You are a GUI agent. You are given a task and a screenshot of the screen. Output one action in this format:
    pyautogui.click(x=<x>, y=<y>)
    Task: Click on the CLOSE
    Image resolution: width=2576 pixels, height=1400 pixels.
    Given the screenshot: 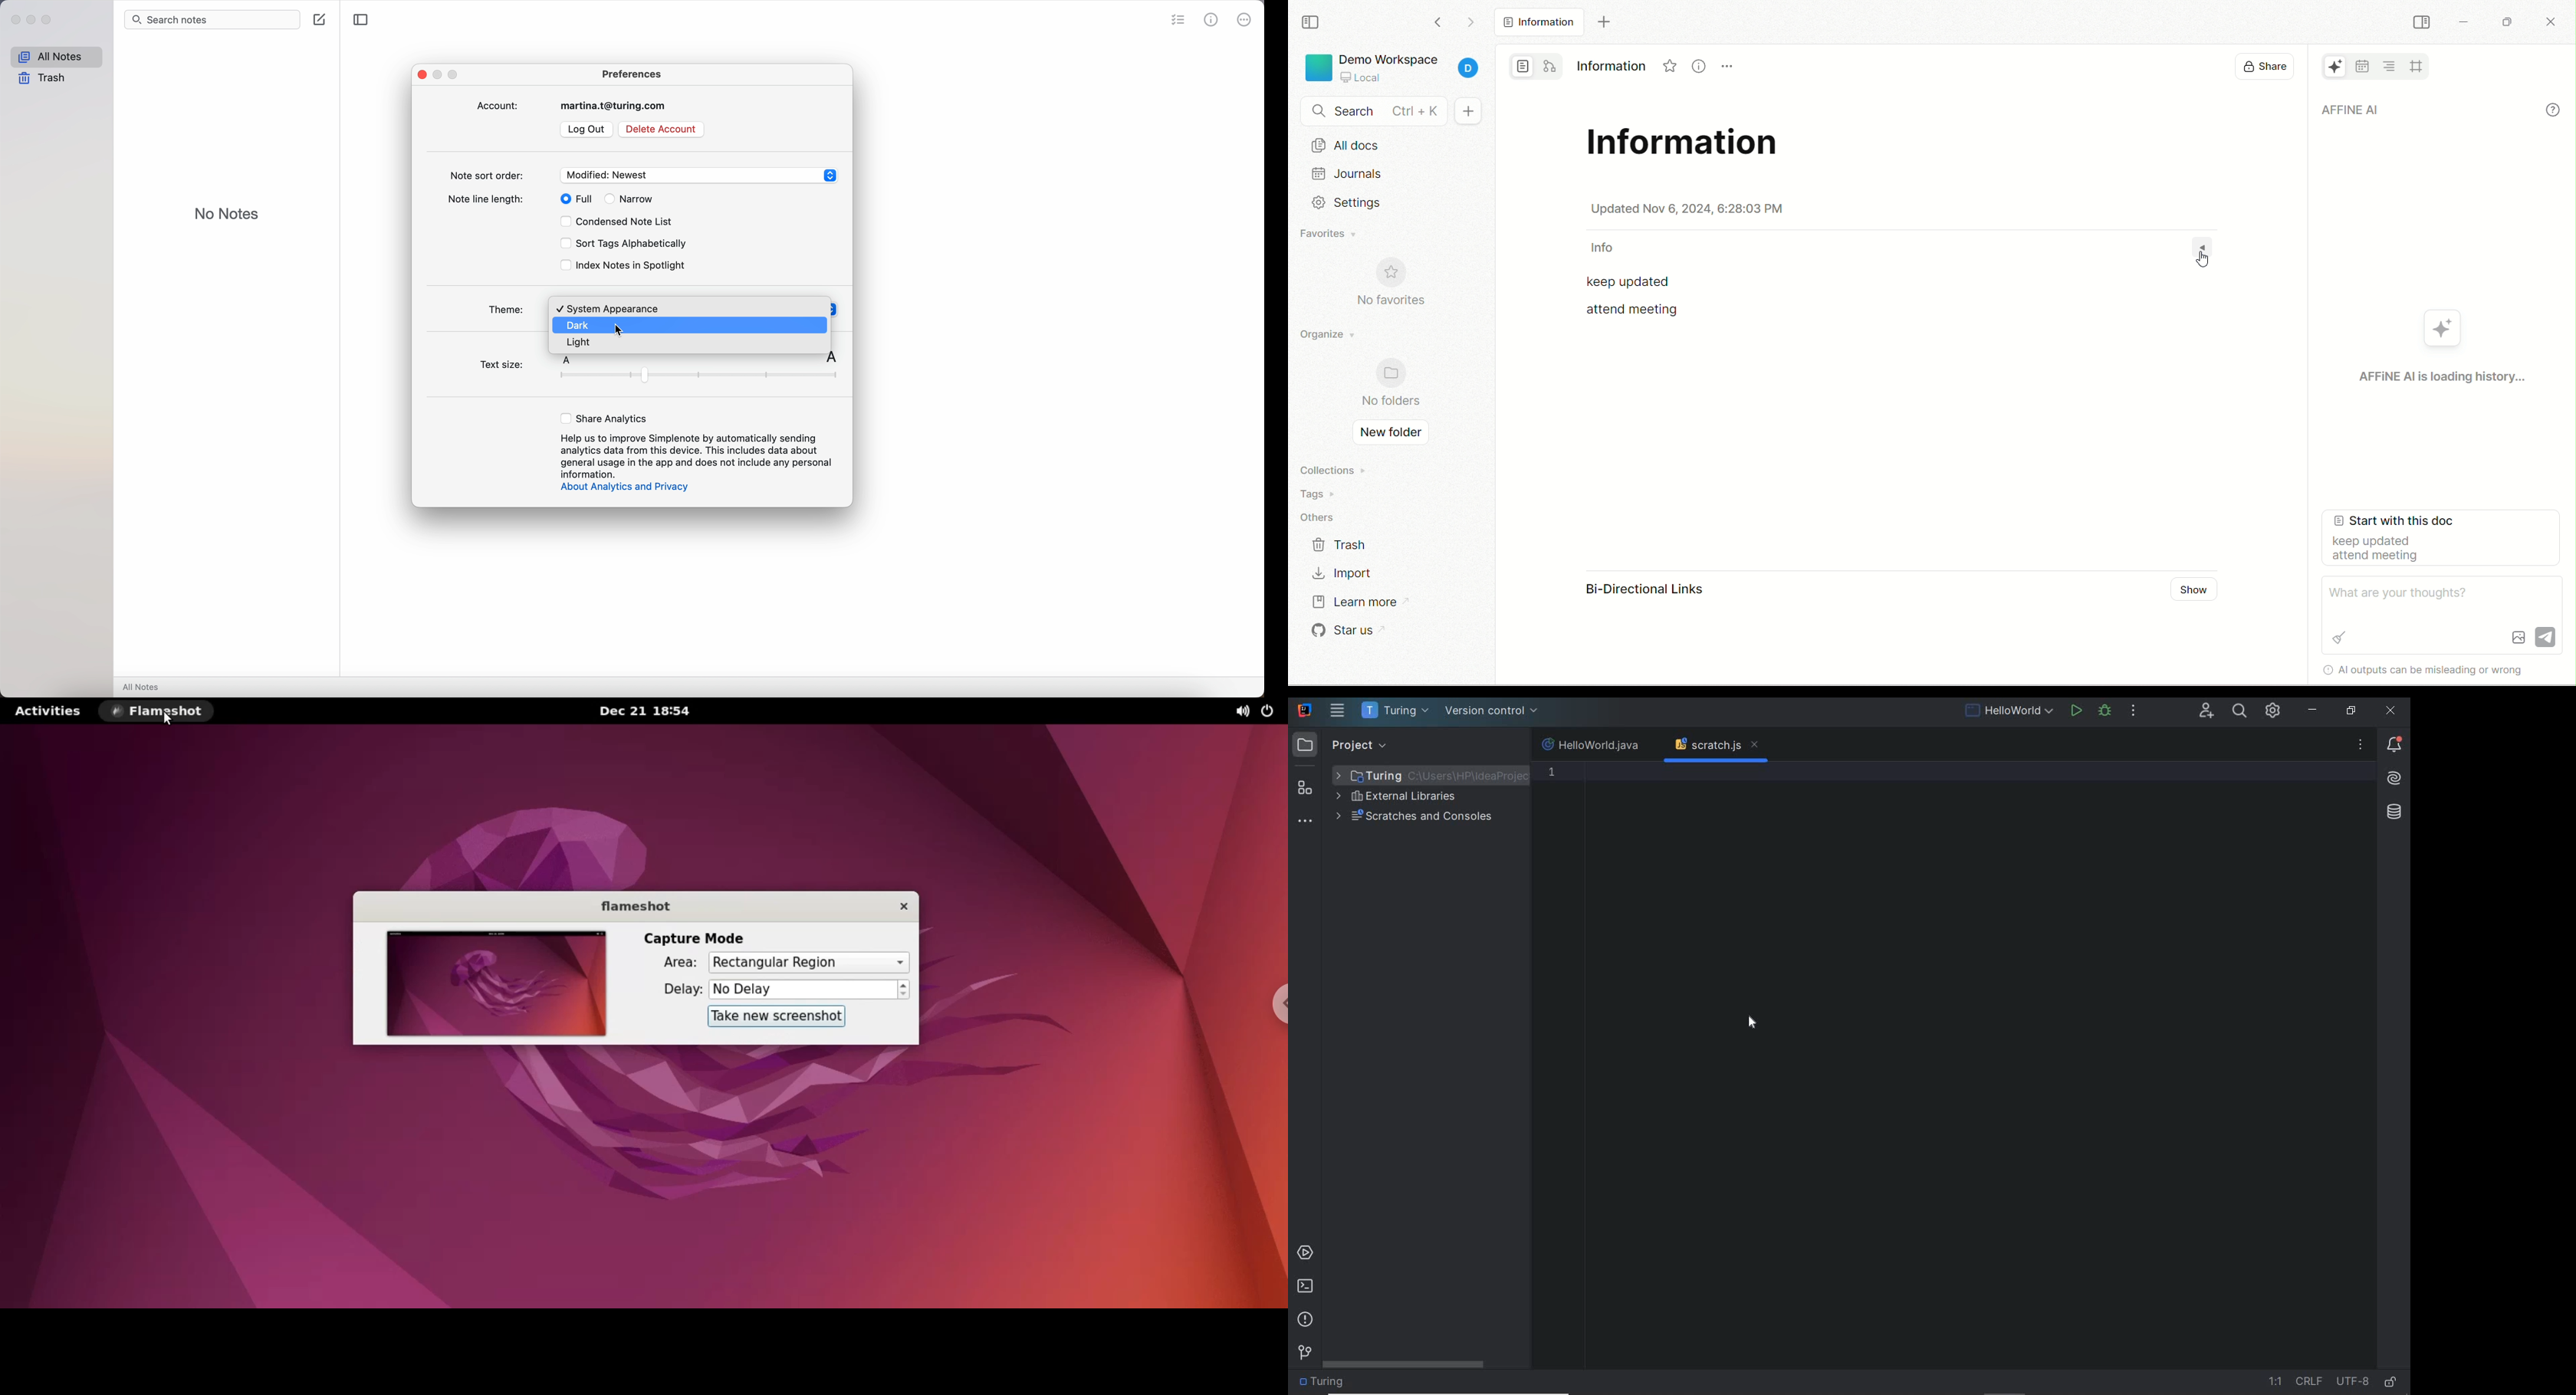 What is the action you would take?
    pyautogui.click(x=2393, y=710)
    